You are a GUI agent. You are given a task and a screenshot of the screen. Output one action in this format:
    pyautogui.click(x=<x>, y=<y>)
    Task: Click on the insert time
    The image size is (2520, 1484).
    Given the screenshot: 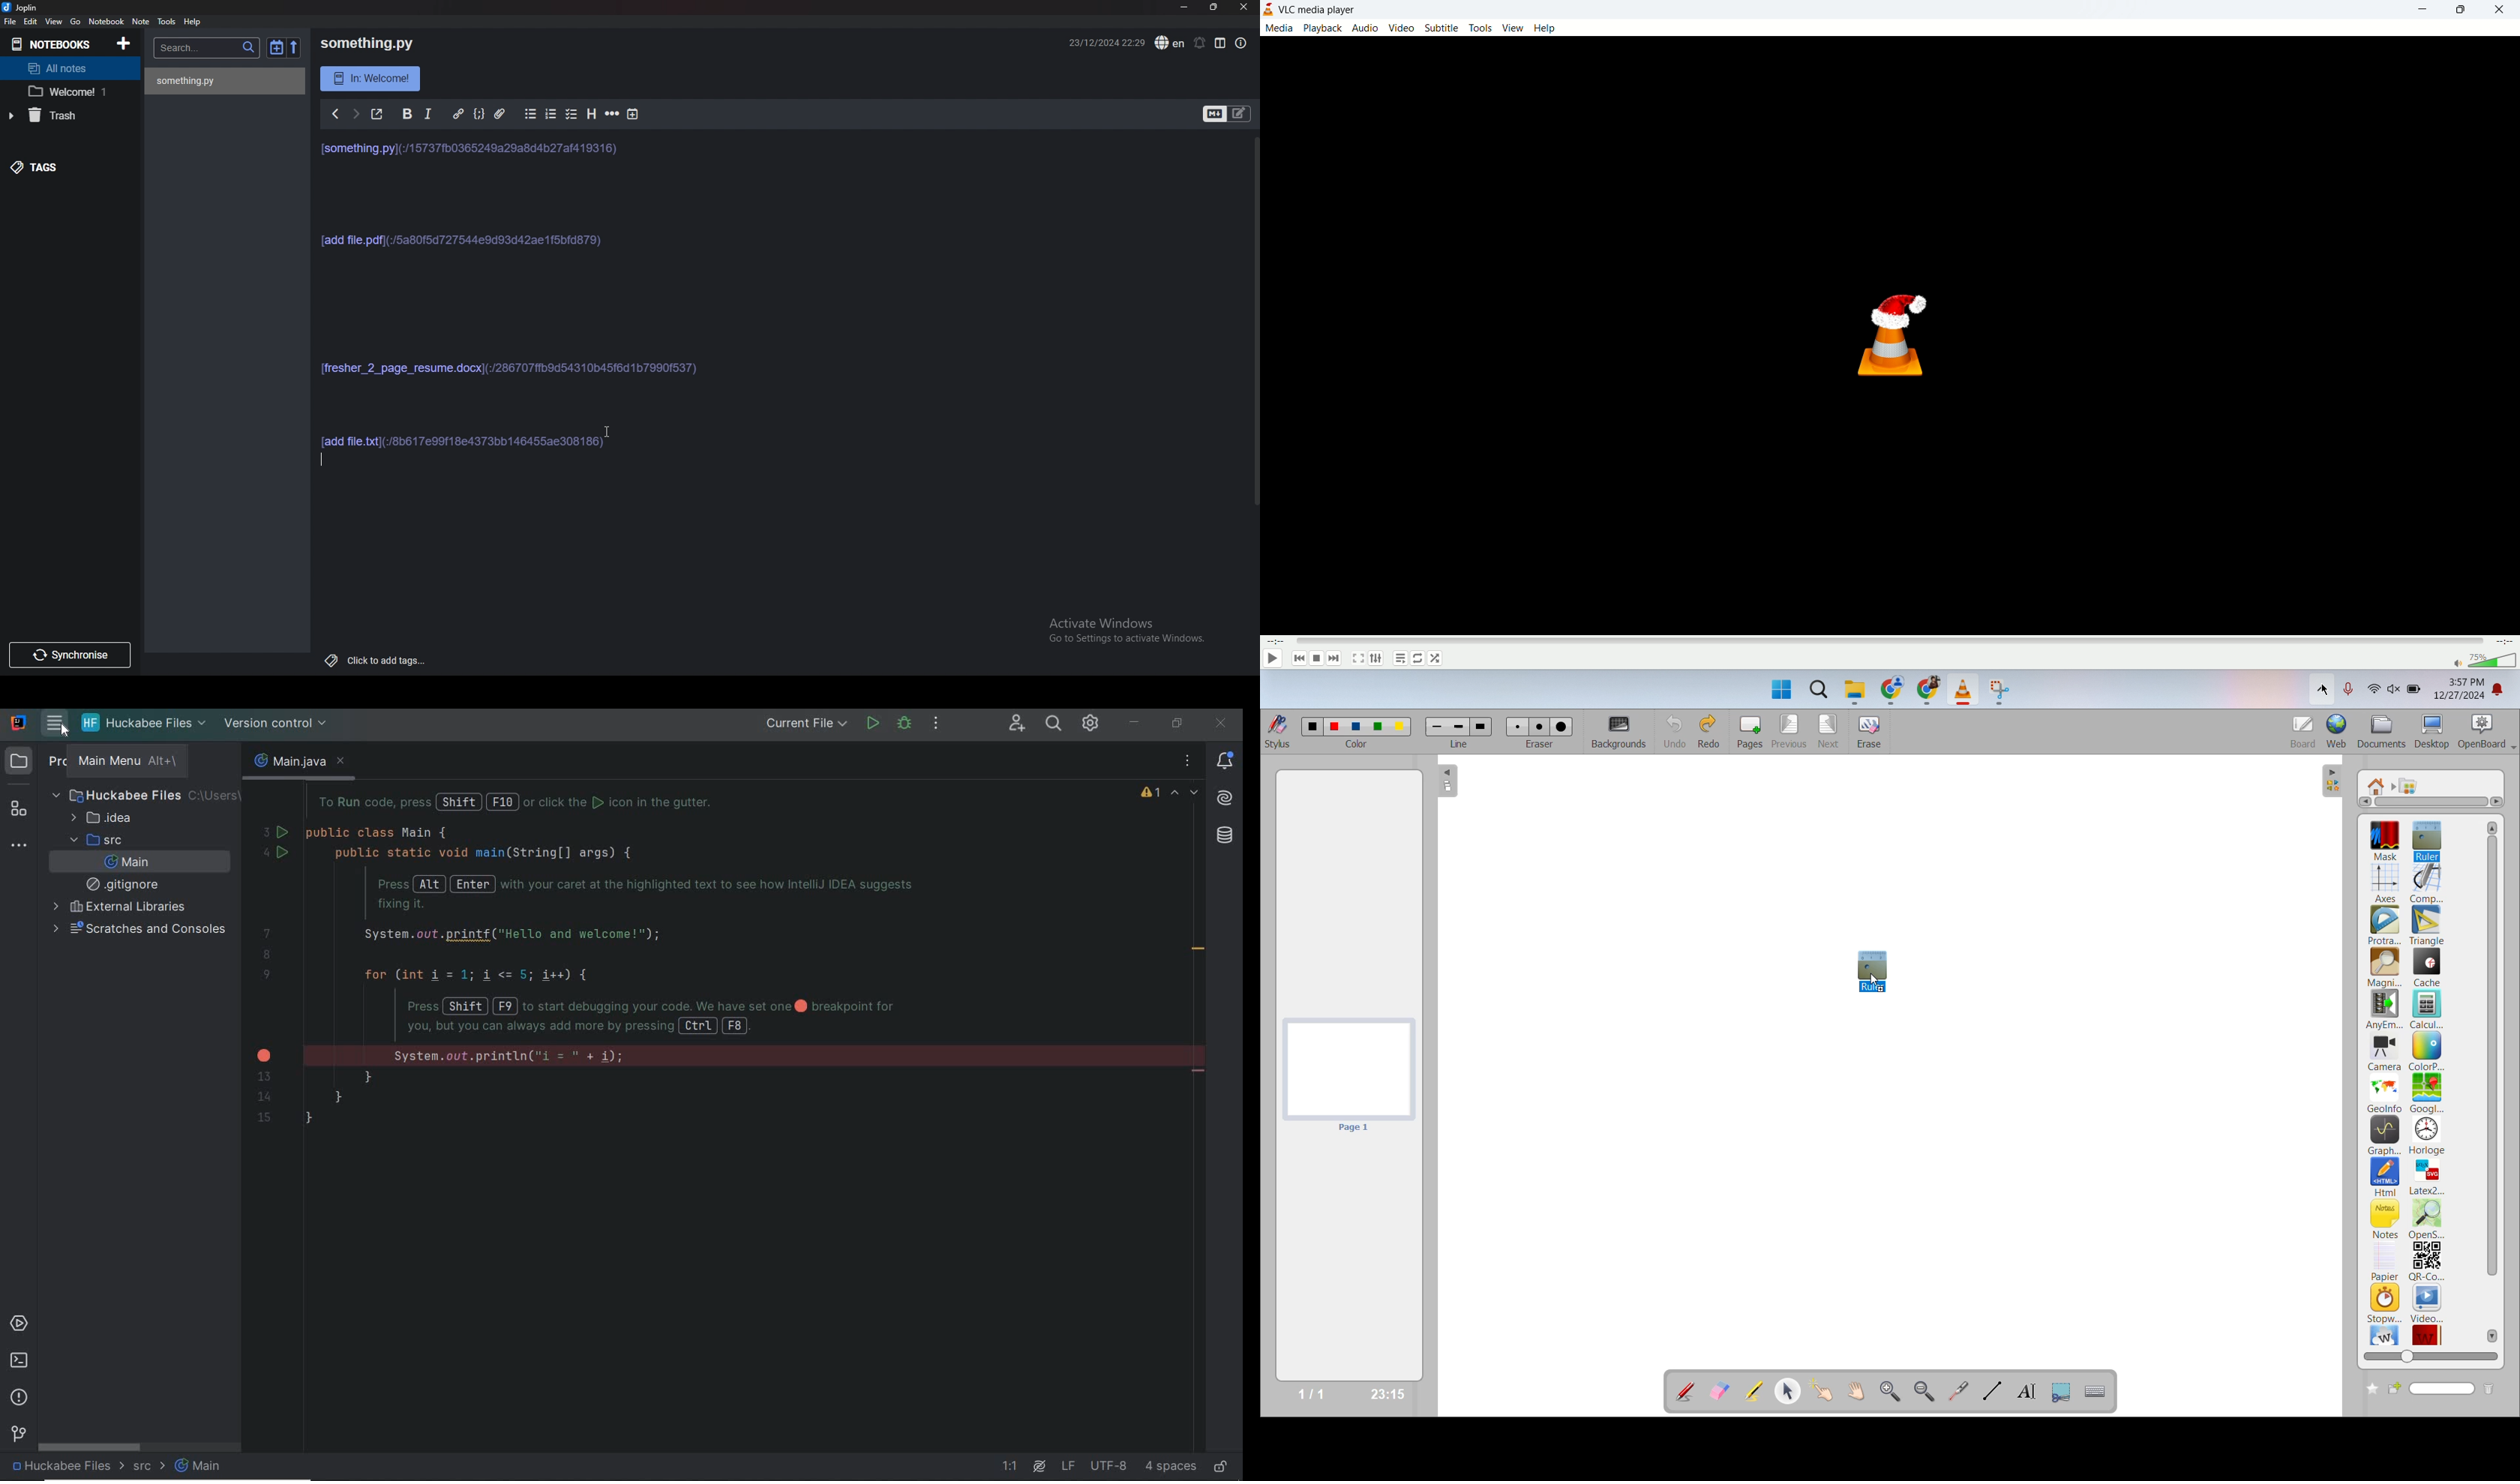 What is the action you would take?
    pyautogui.click(x=633, y=114)
    